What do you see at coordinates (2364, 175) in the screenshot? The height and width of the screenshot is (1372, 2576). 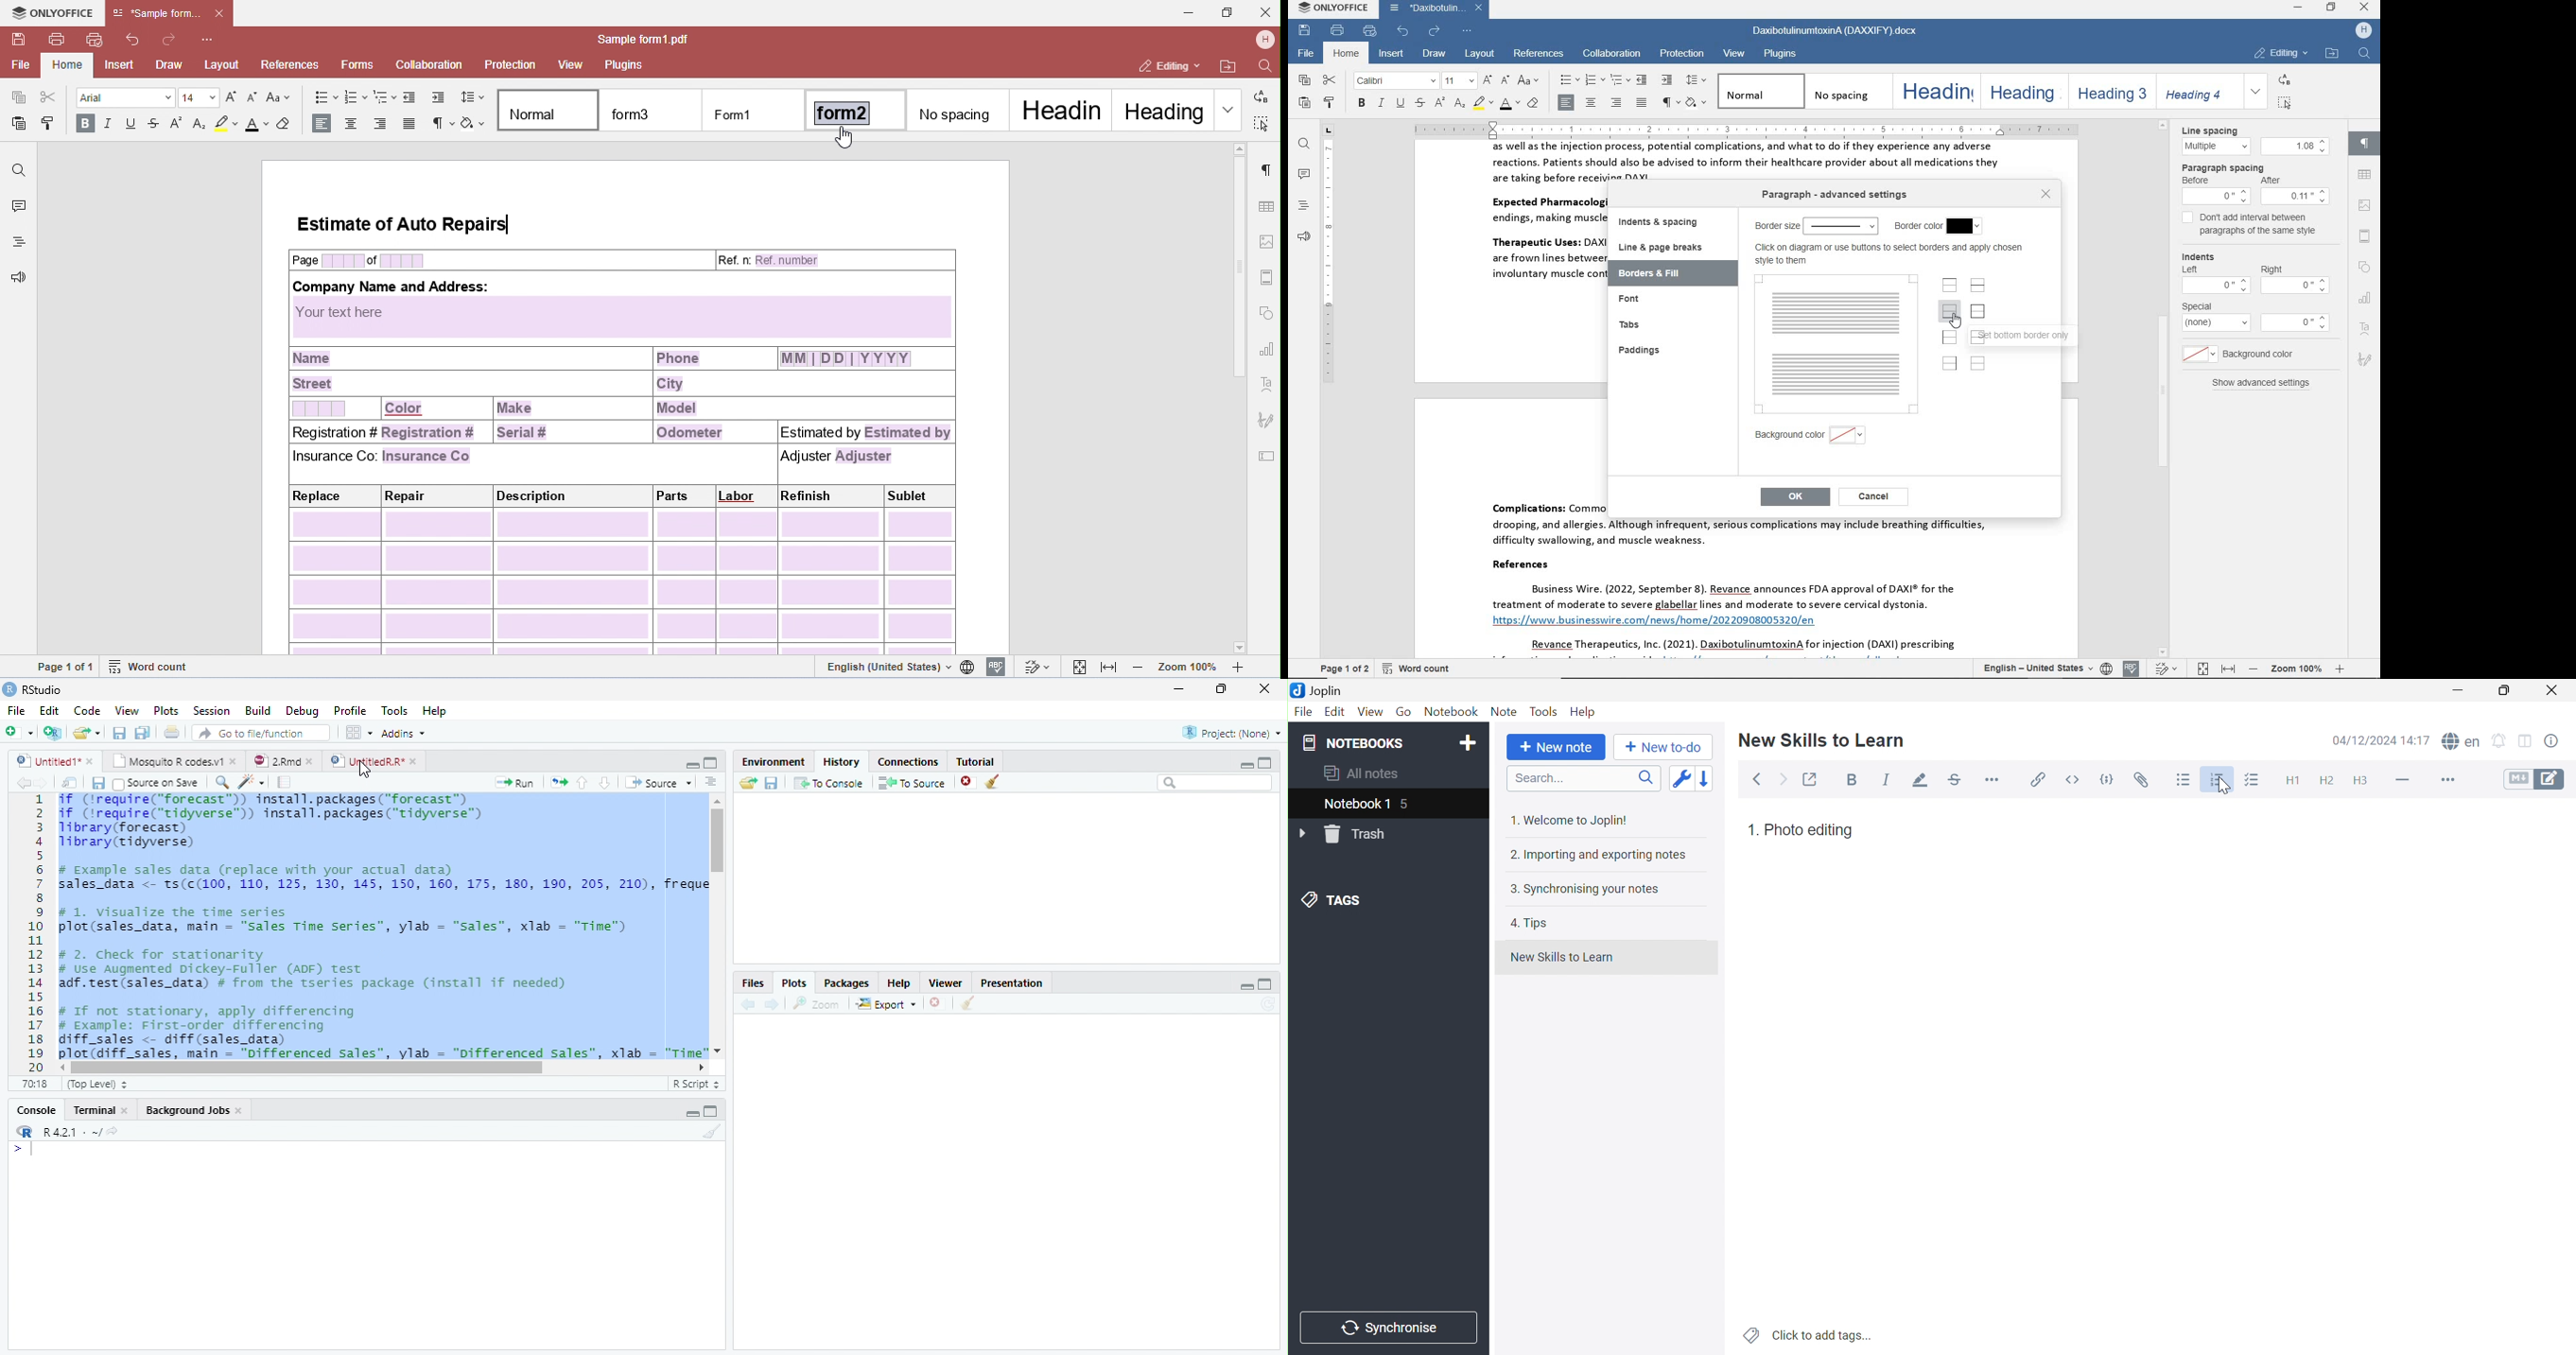 I see `table` at bounding box center [2364, 175].